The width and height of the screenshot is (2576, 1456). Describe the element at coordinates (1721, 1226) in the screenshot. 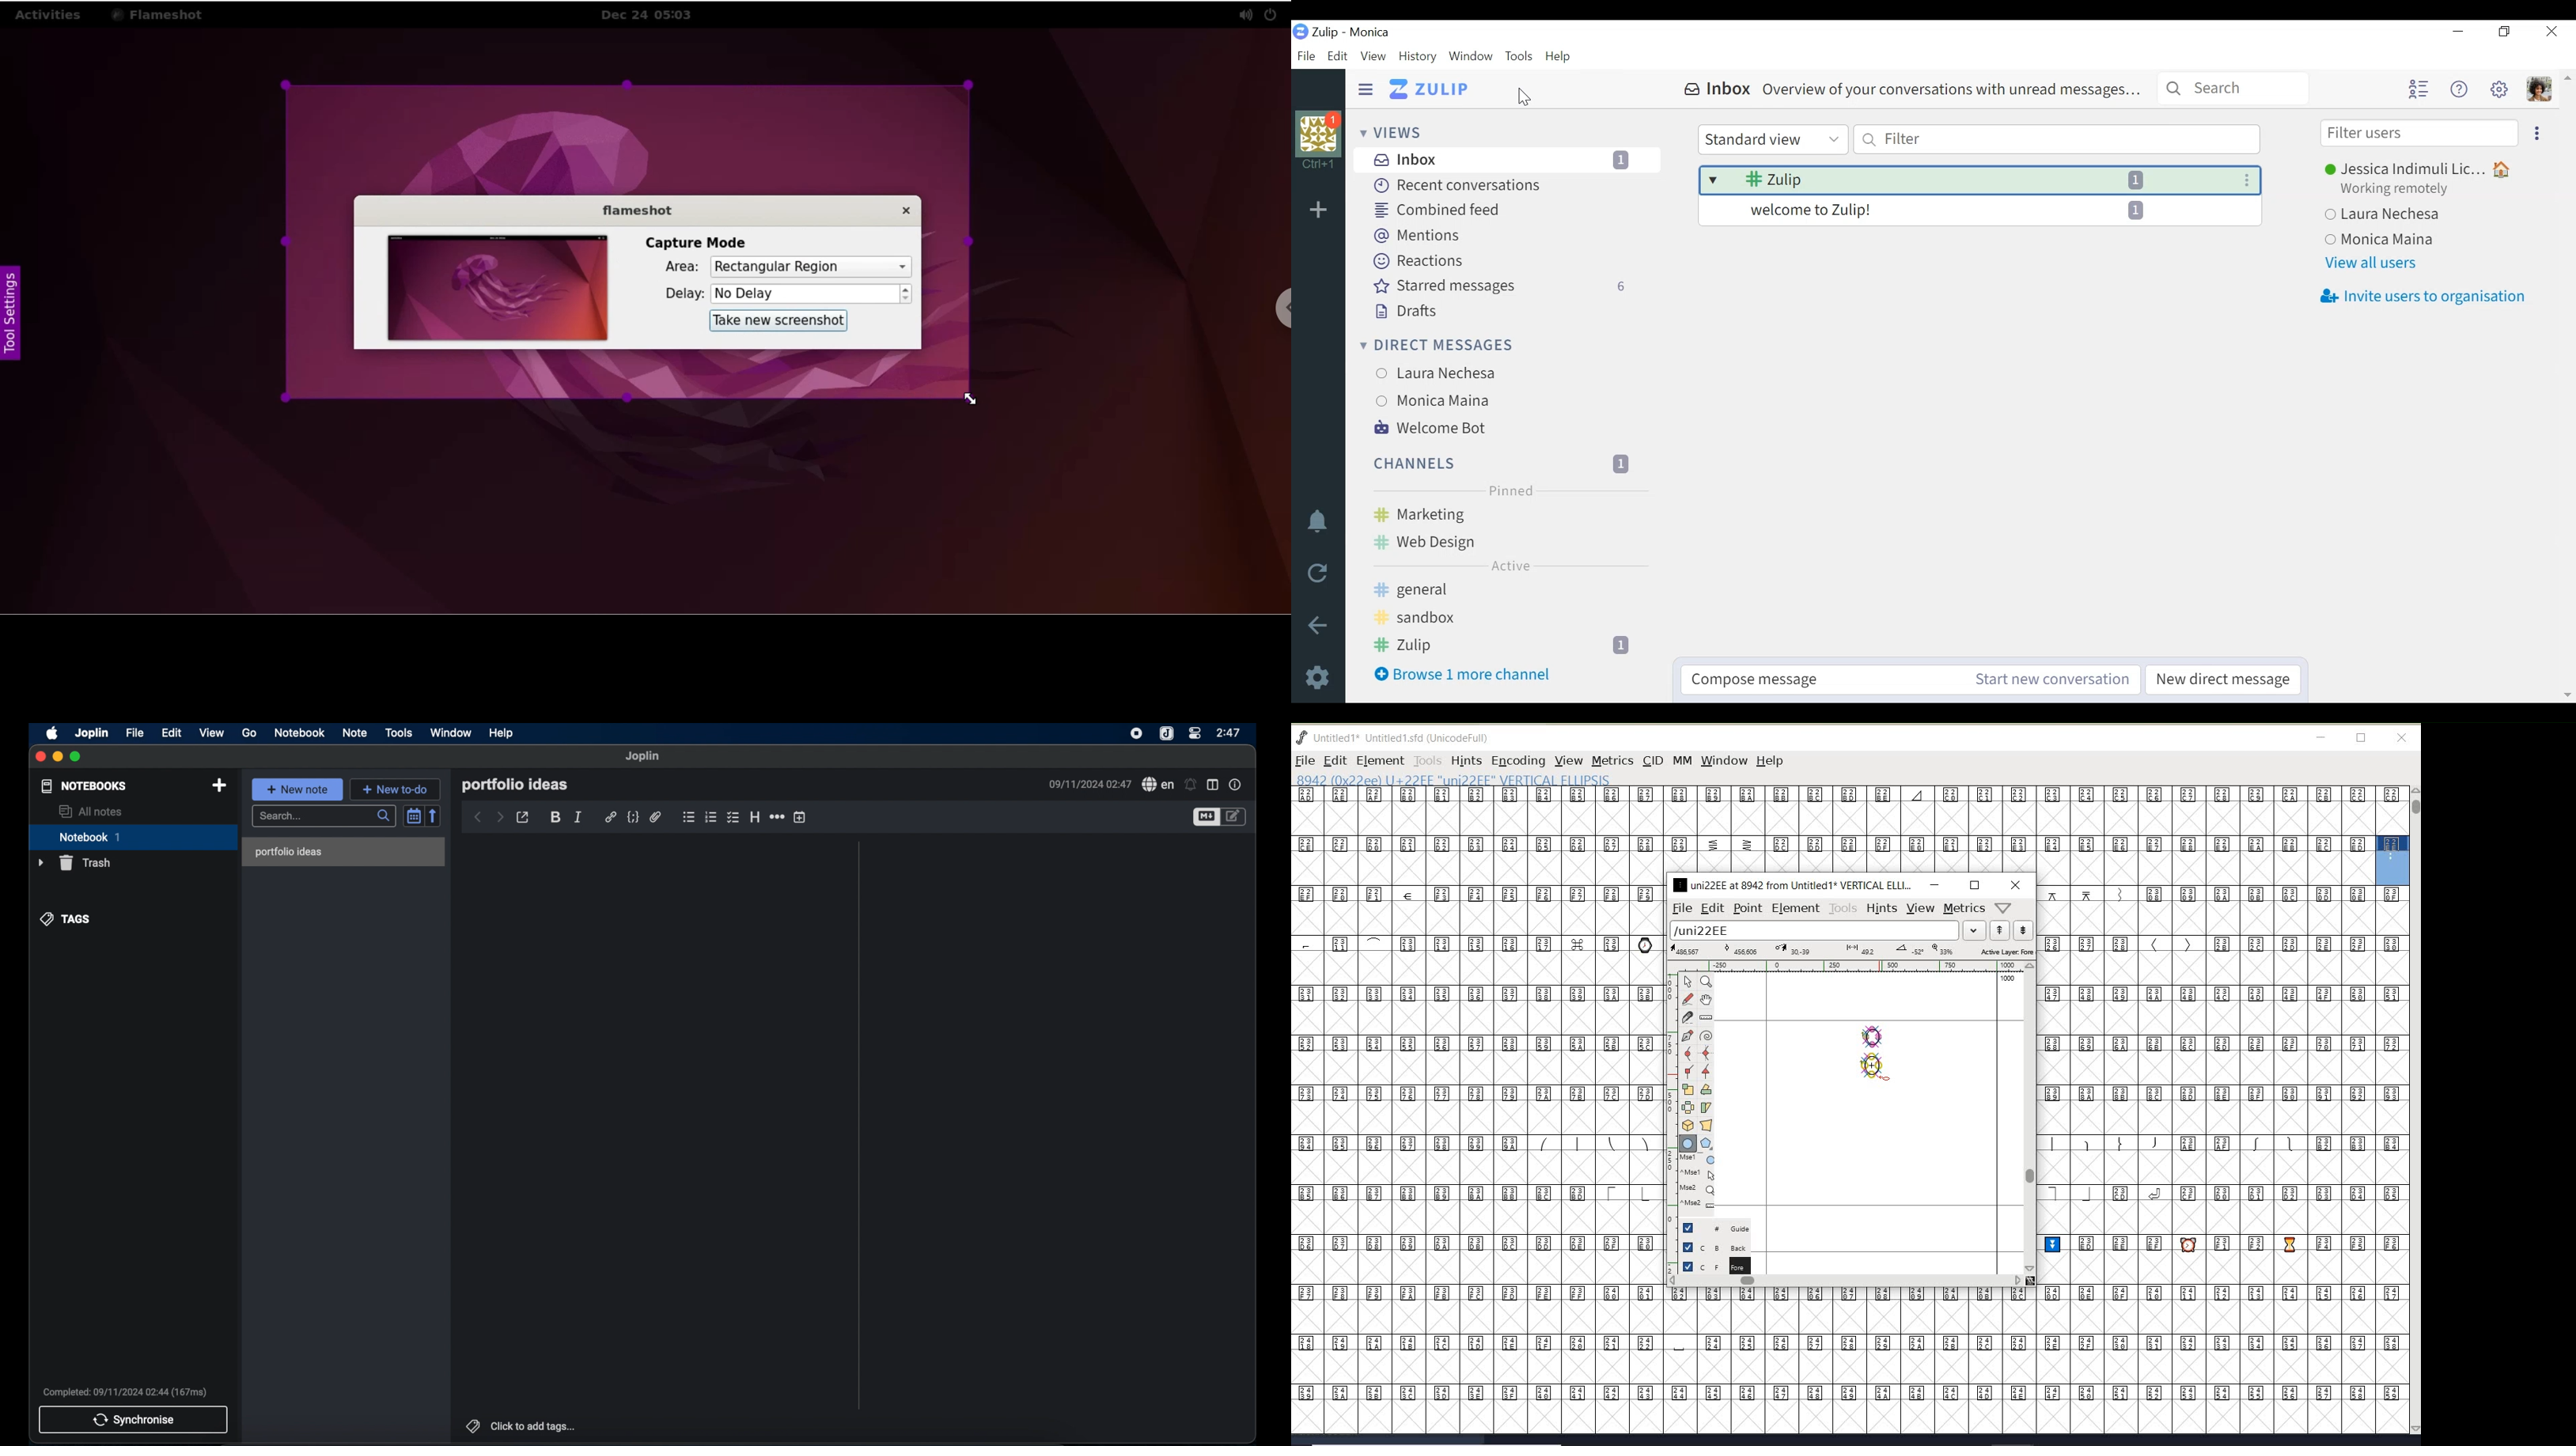

I see `guide` at that location.